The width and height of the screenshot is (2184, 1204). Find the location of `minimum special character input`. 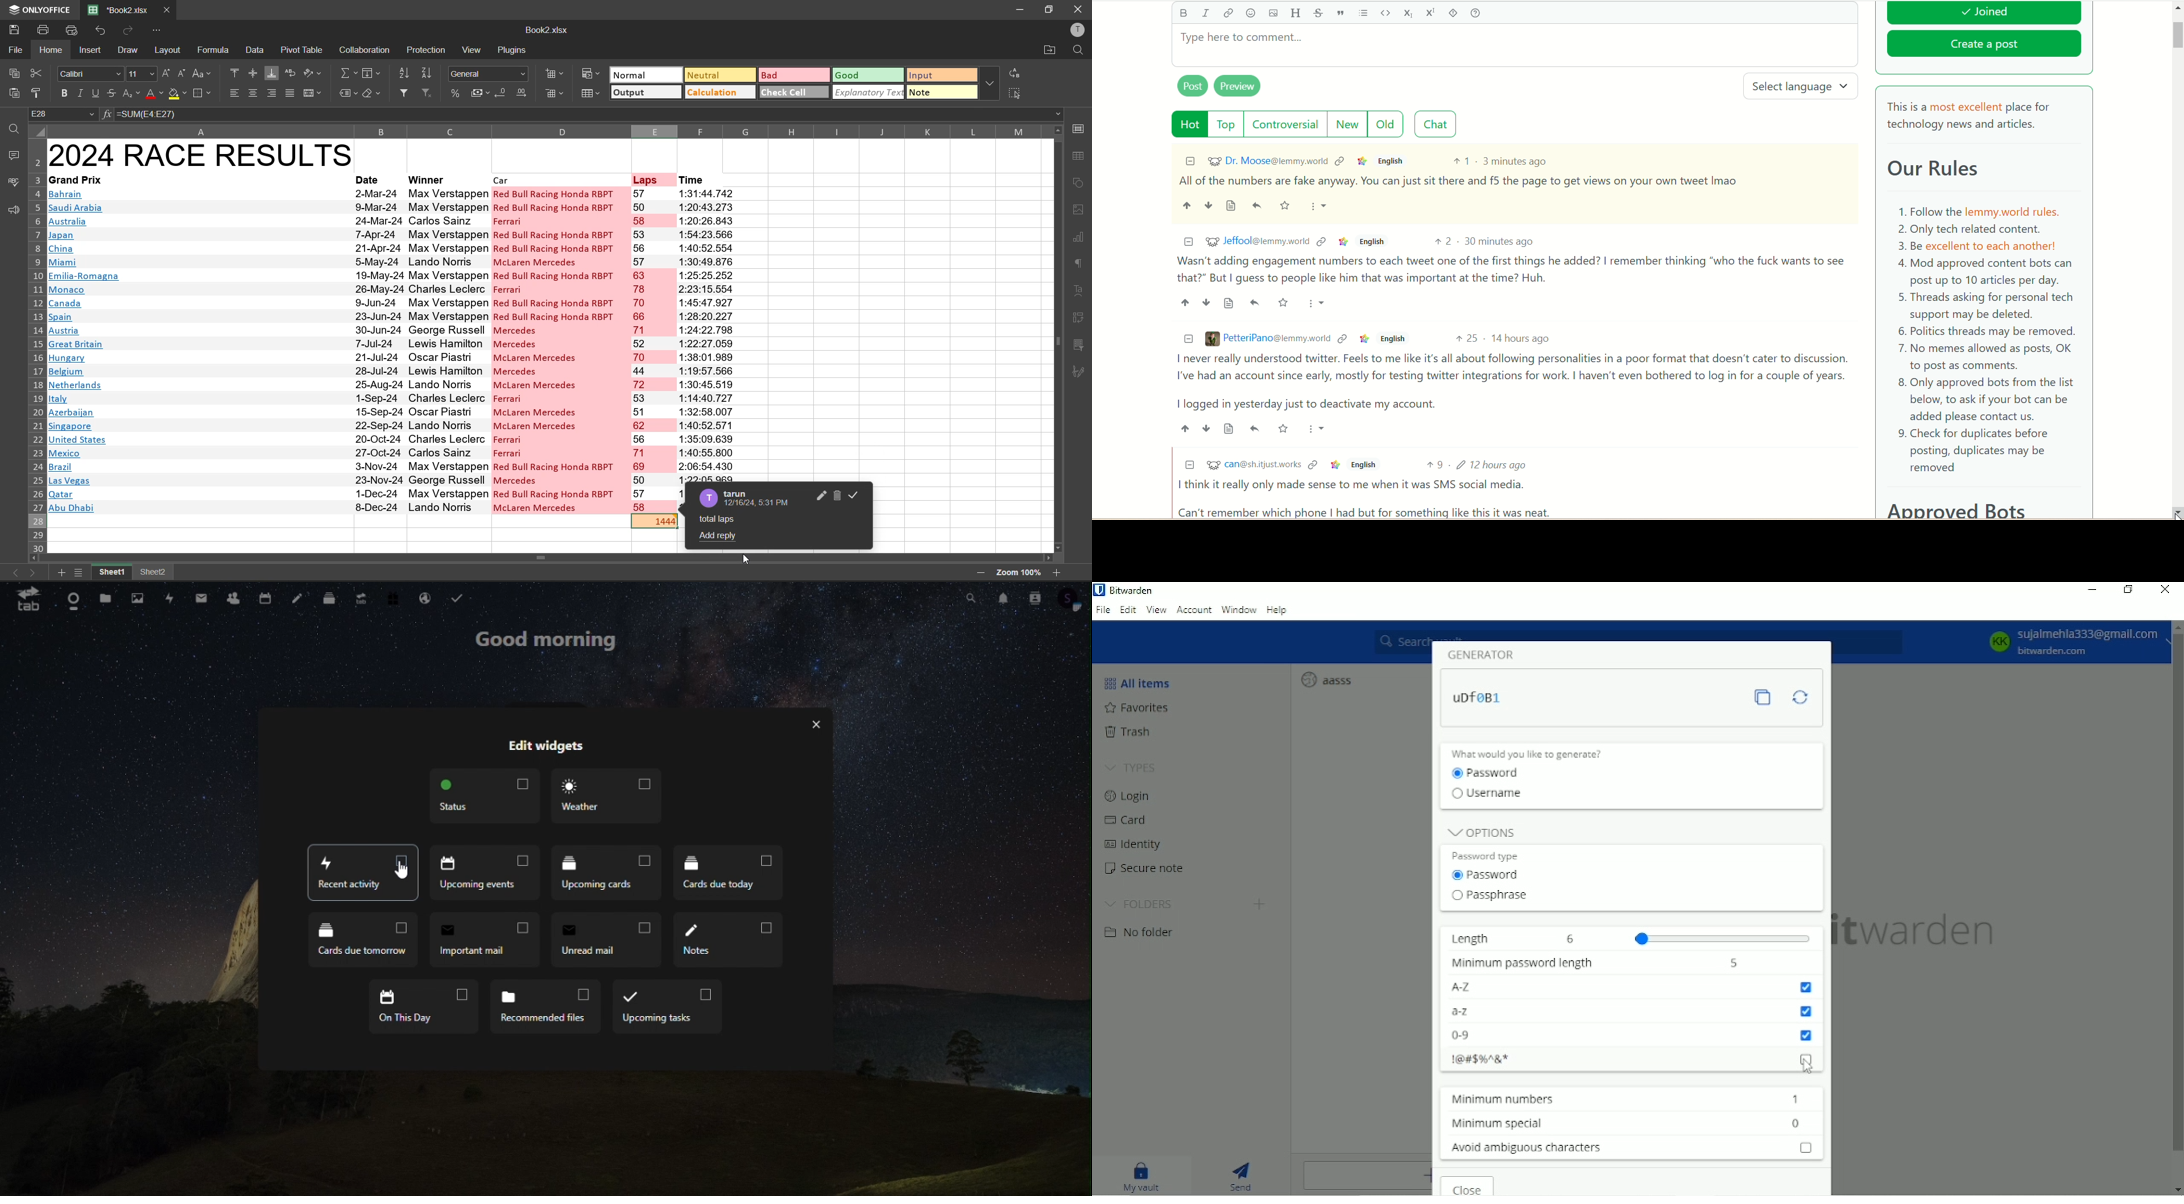

minimum special character input is located at coordinates (1798, 1125).